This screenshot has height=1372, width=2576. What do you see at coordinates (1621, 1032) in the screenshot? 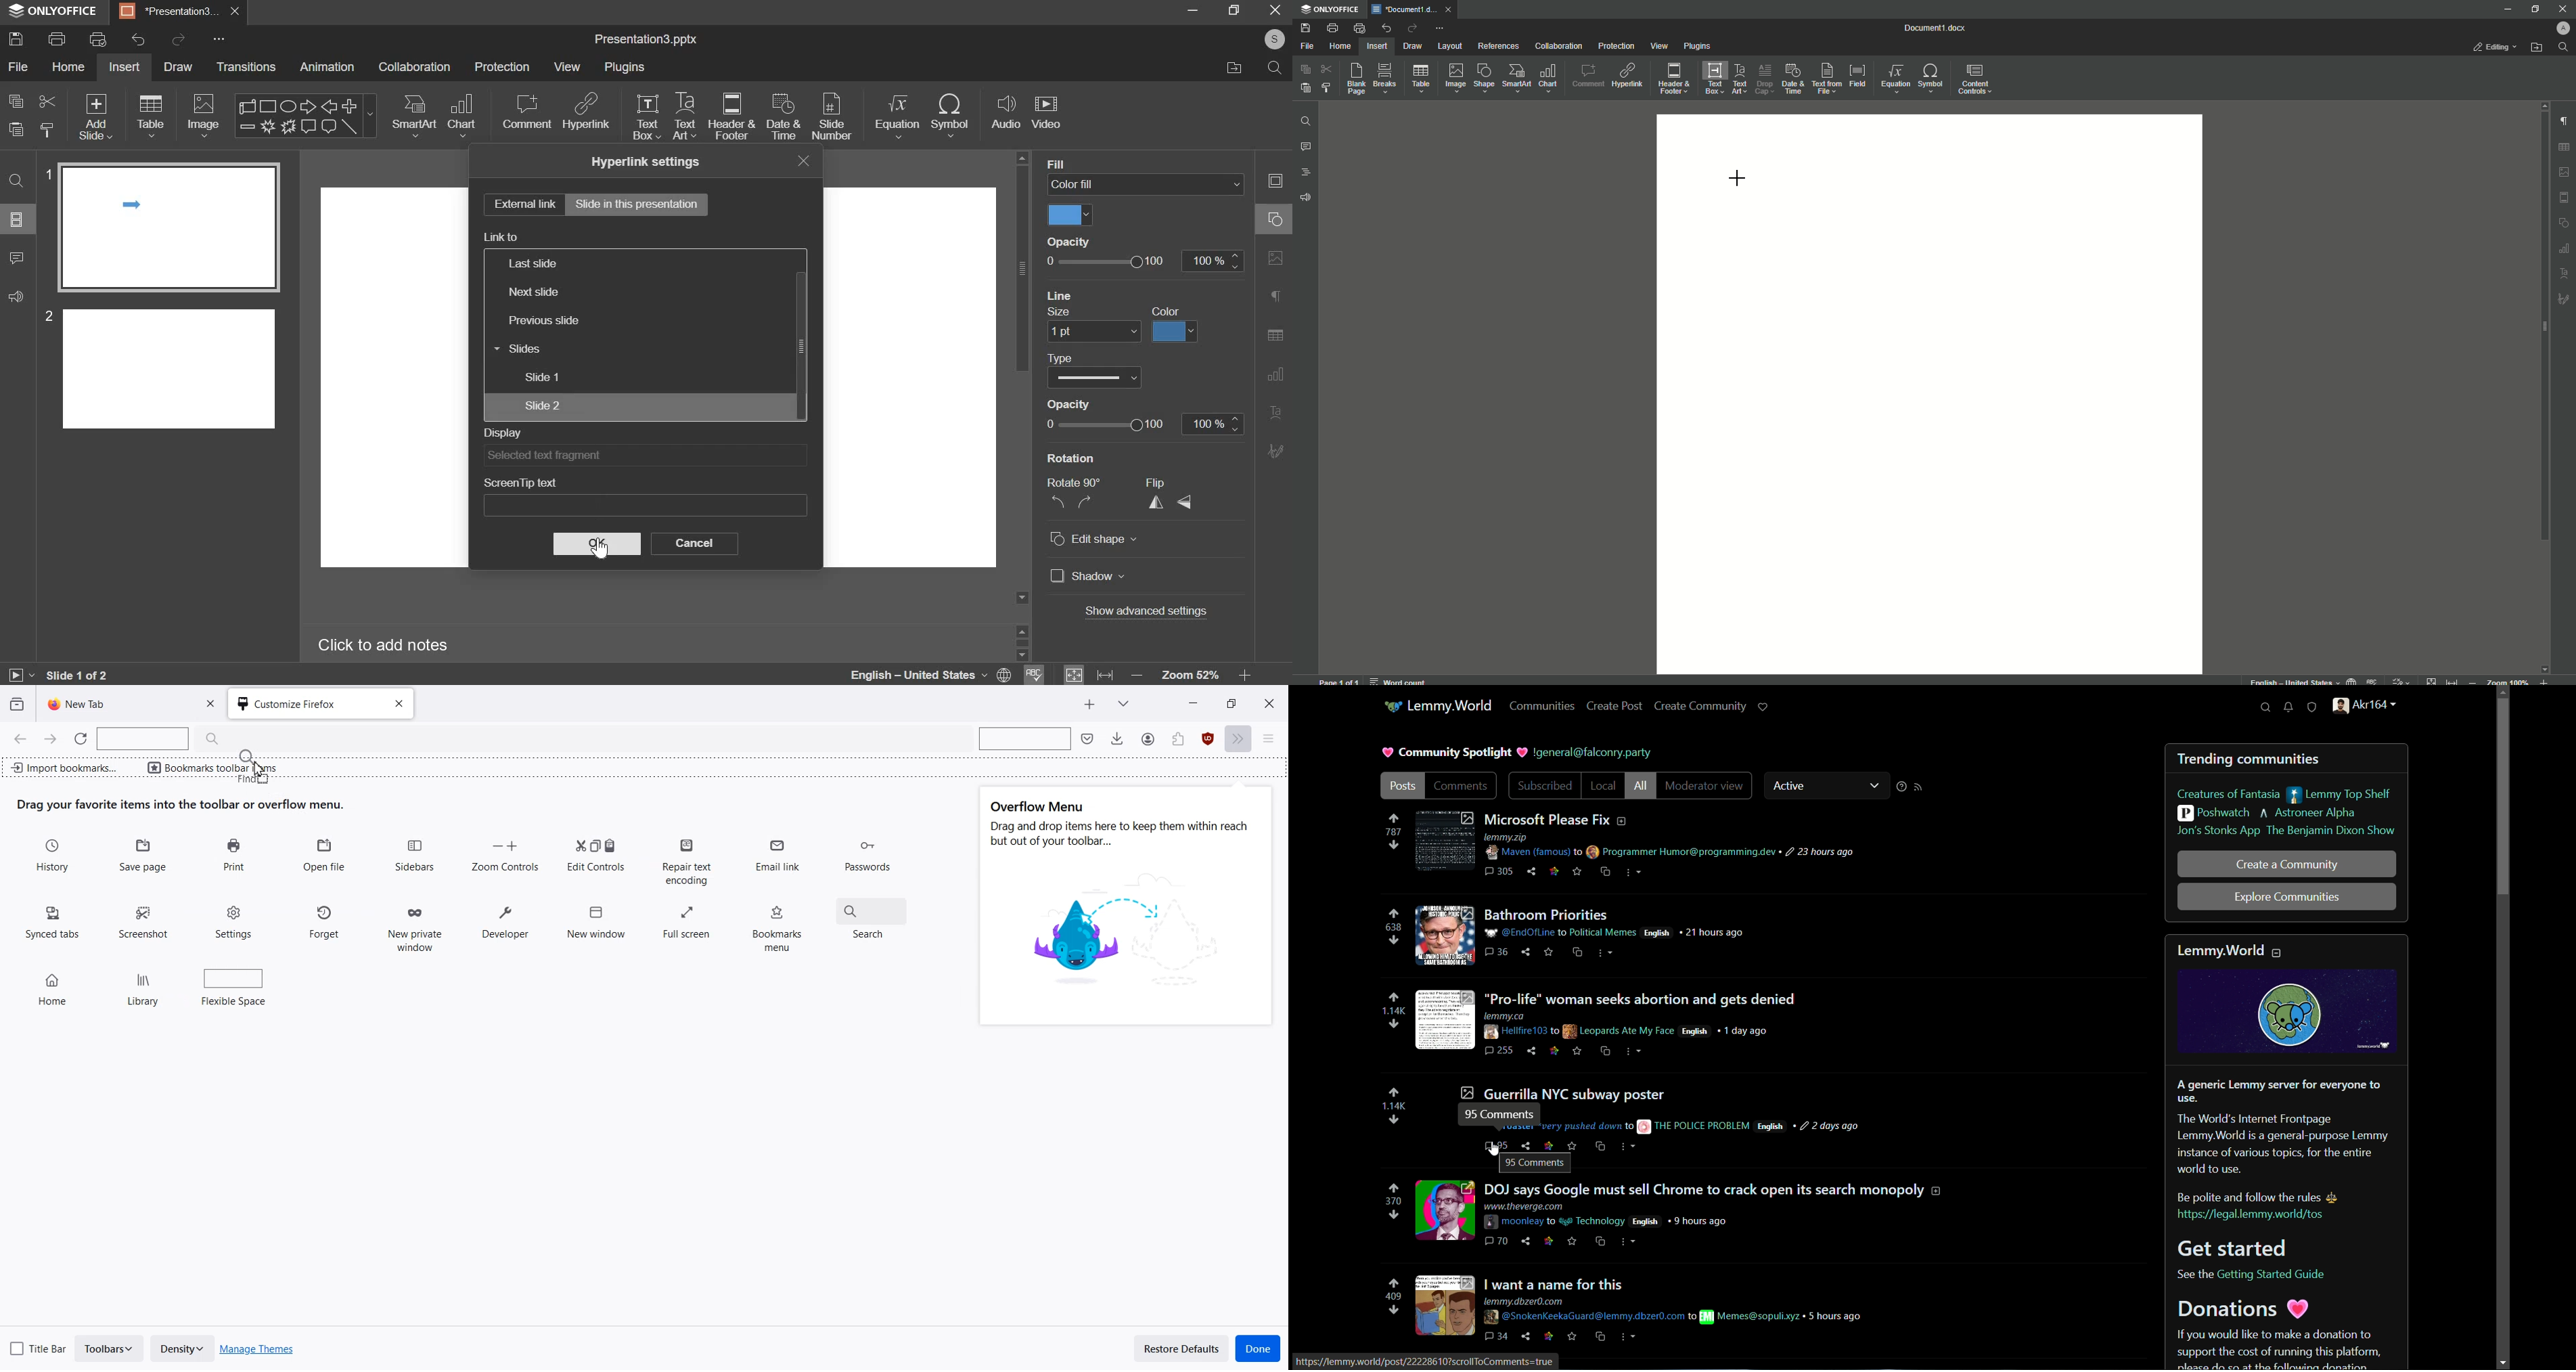
I see `Leopards Ate My Face` at bounding box center [1621, 1032].